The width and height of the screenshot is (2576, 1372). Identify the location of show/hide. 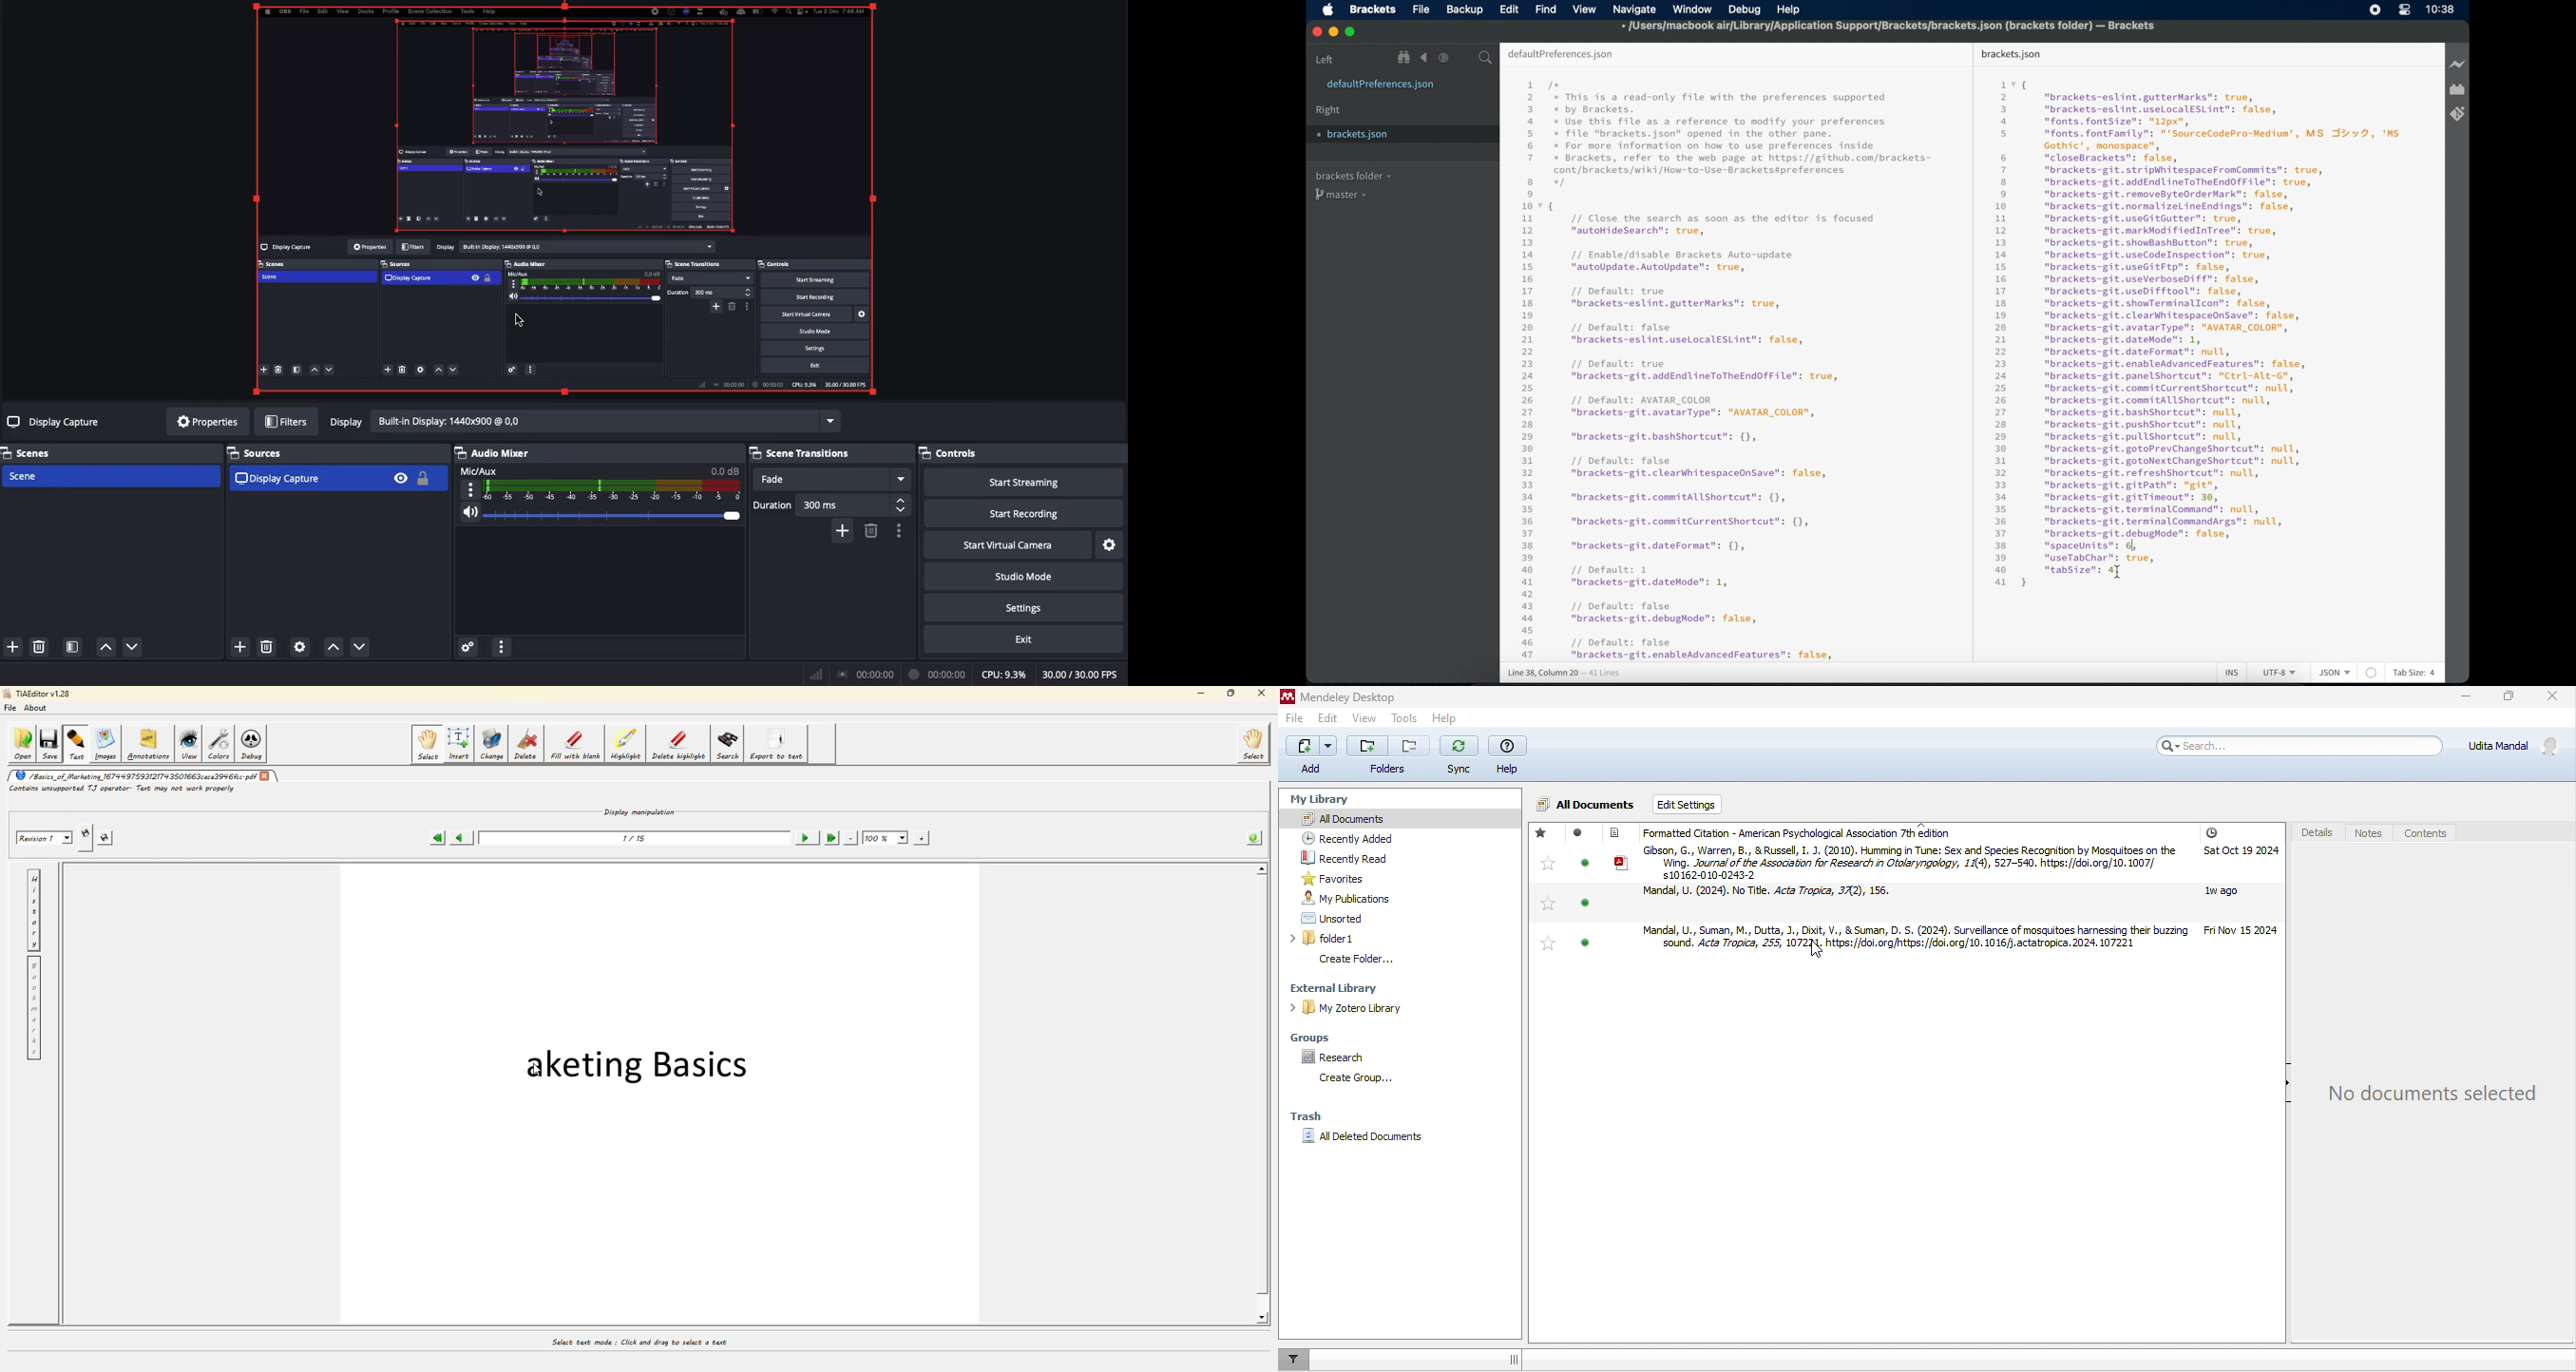
(2283, 1095).